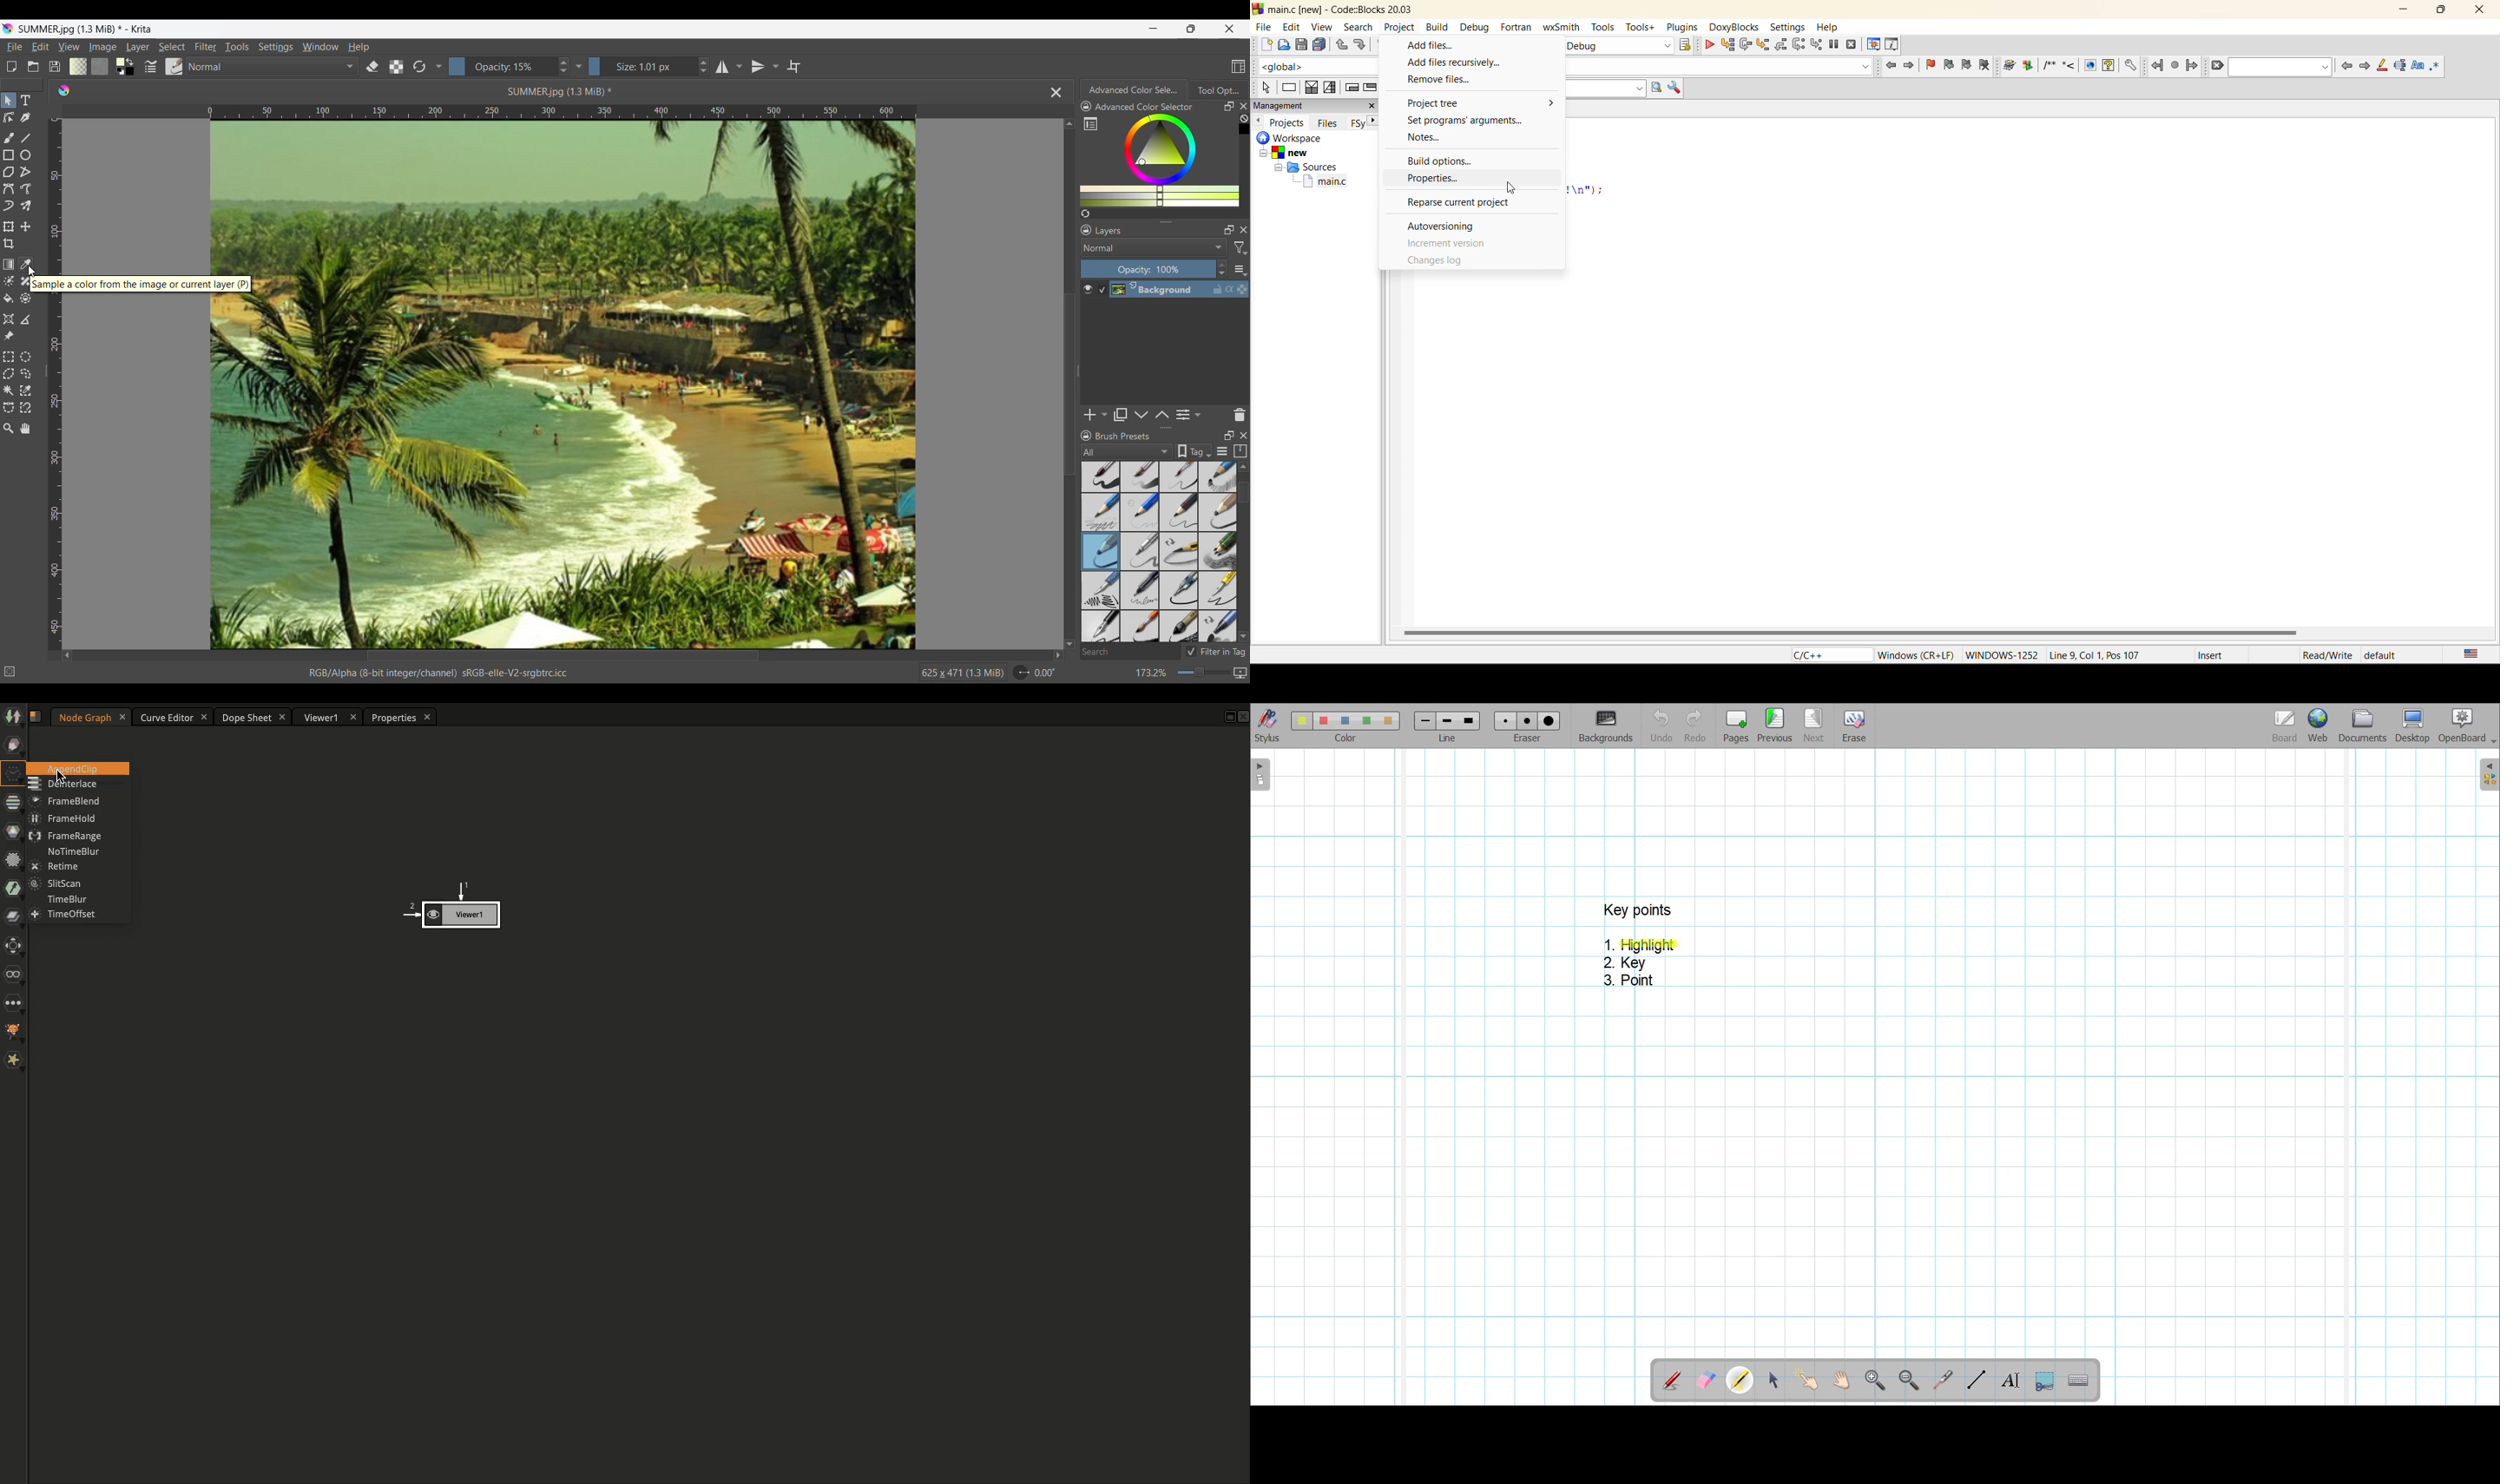 The height and width of the screenshot is (1484, 2520). I want to click on View or change layer properties, so click(1183, 415).